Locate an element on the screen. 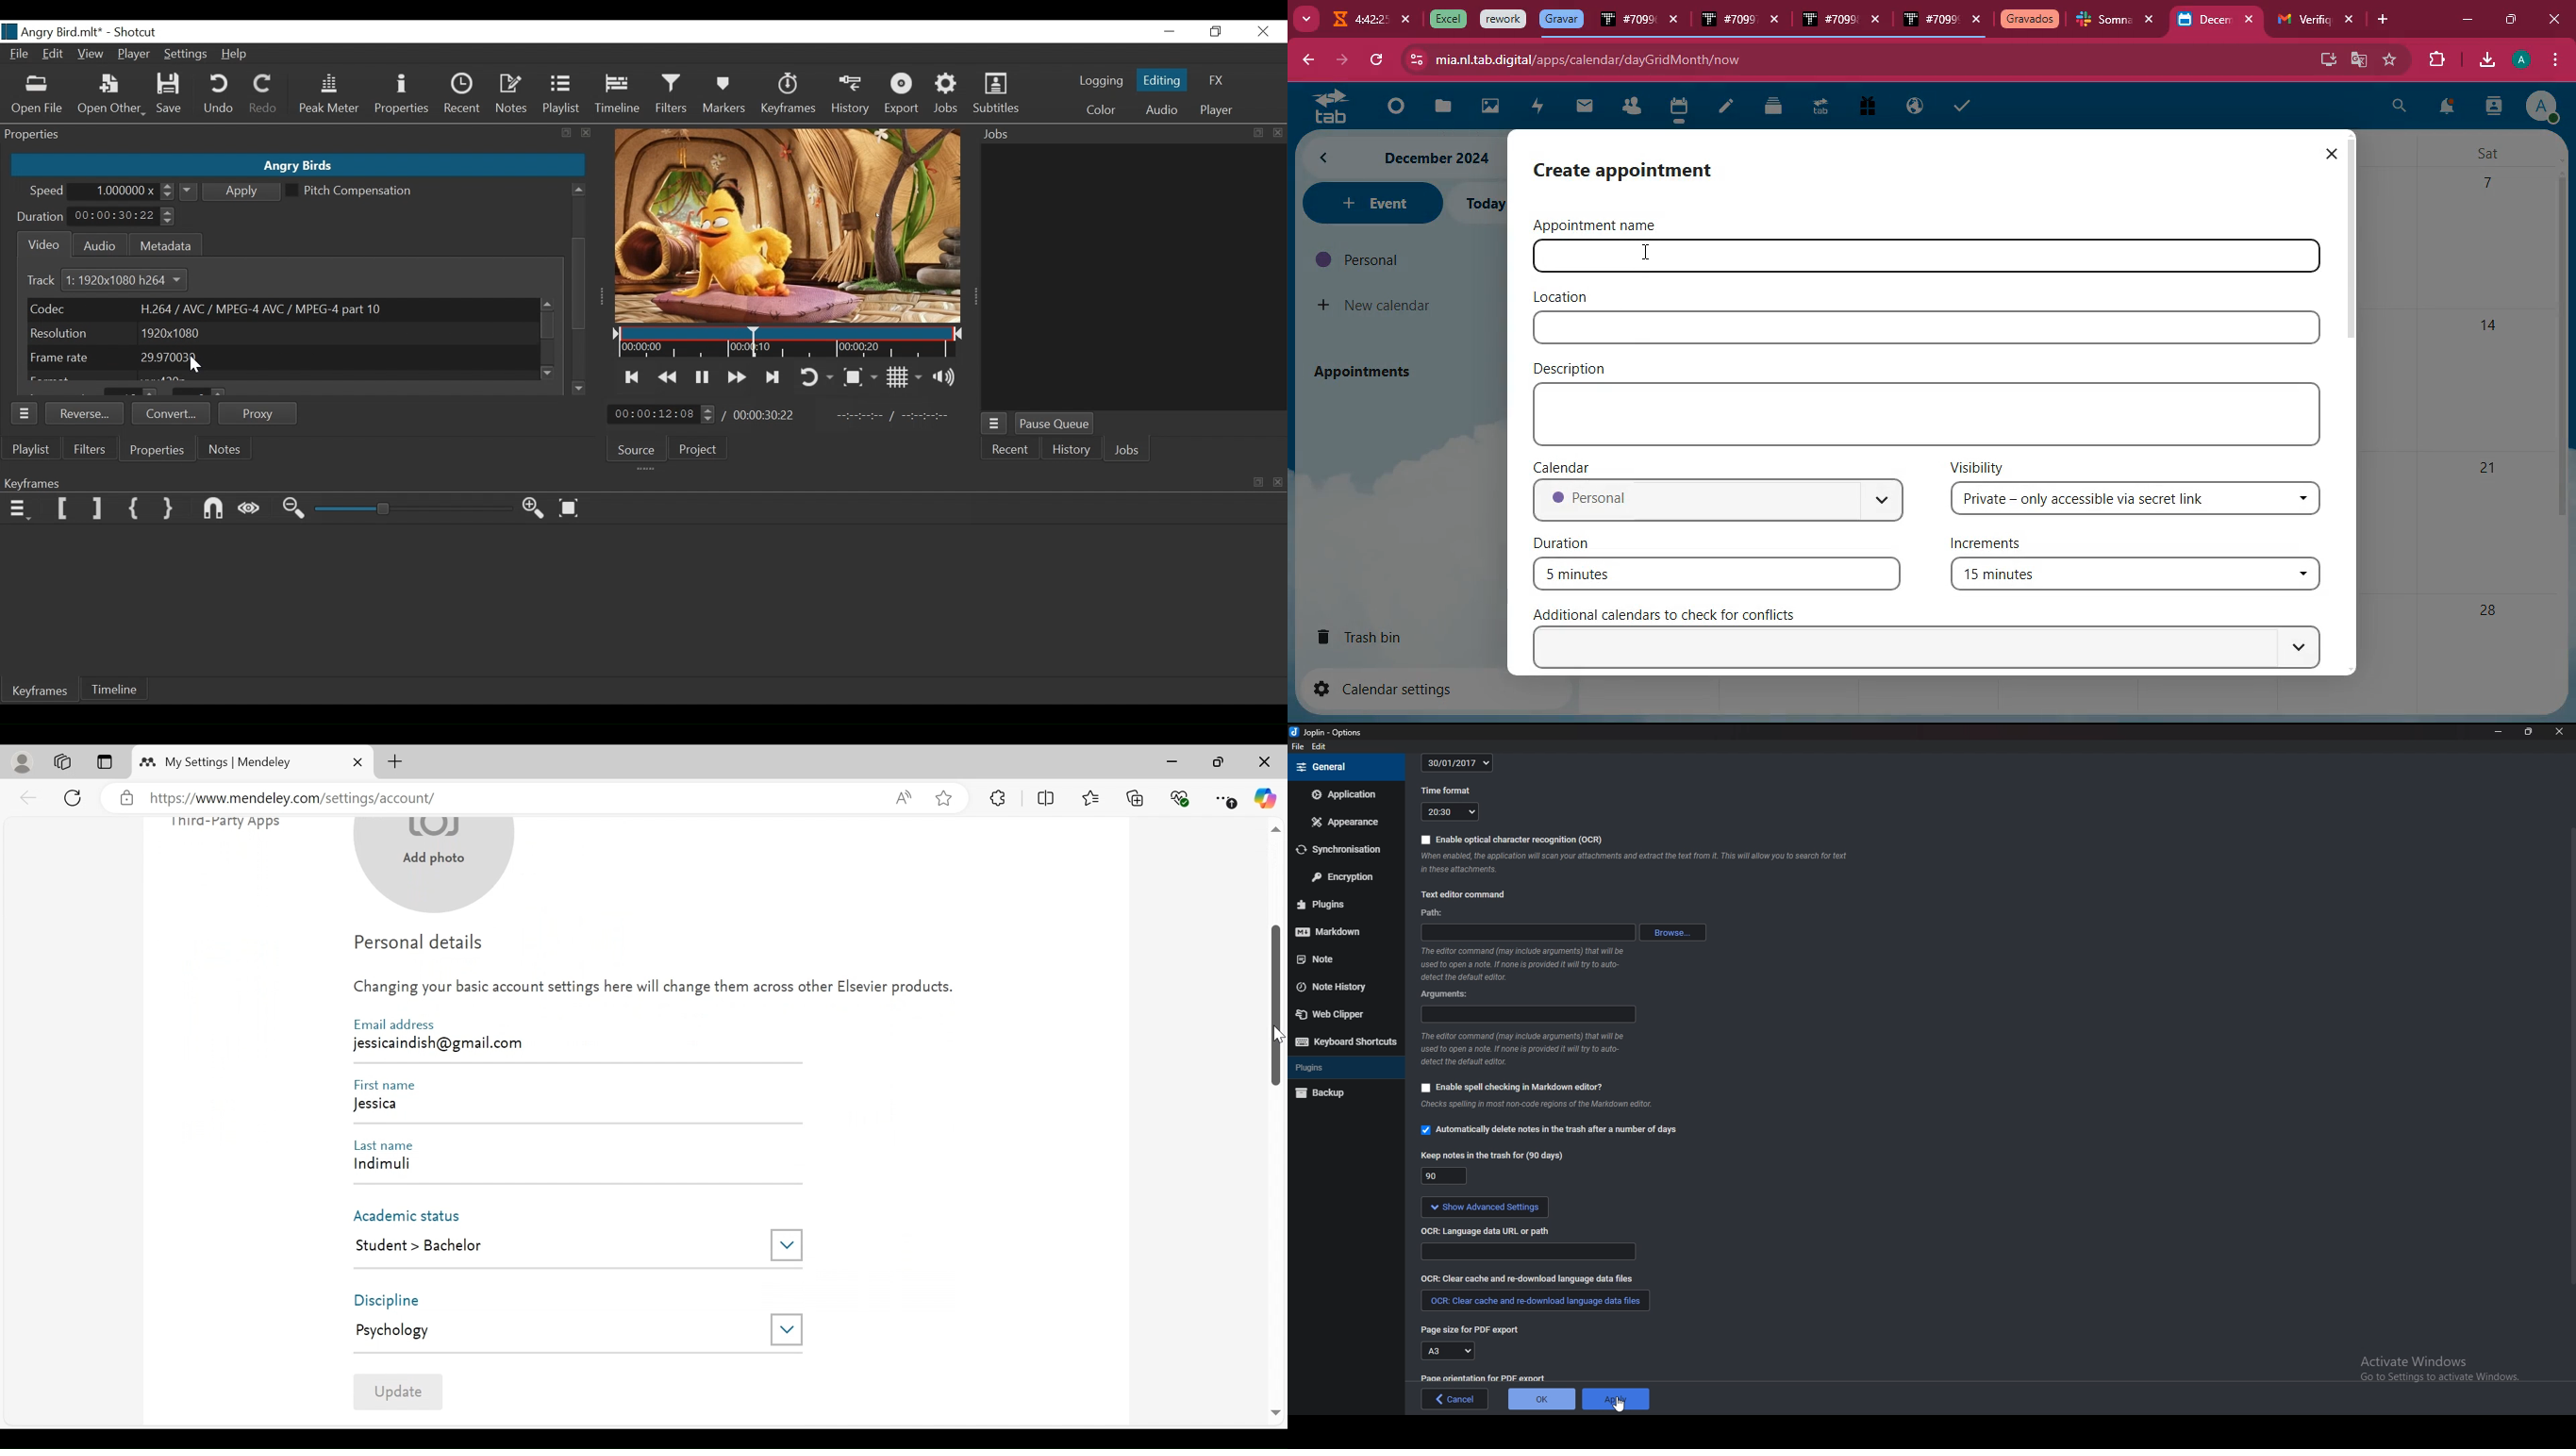  appointment name is located at coordinates (1608, 225).